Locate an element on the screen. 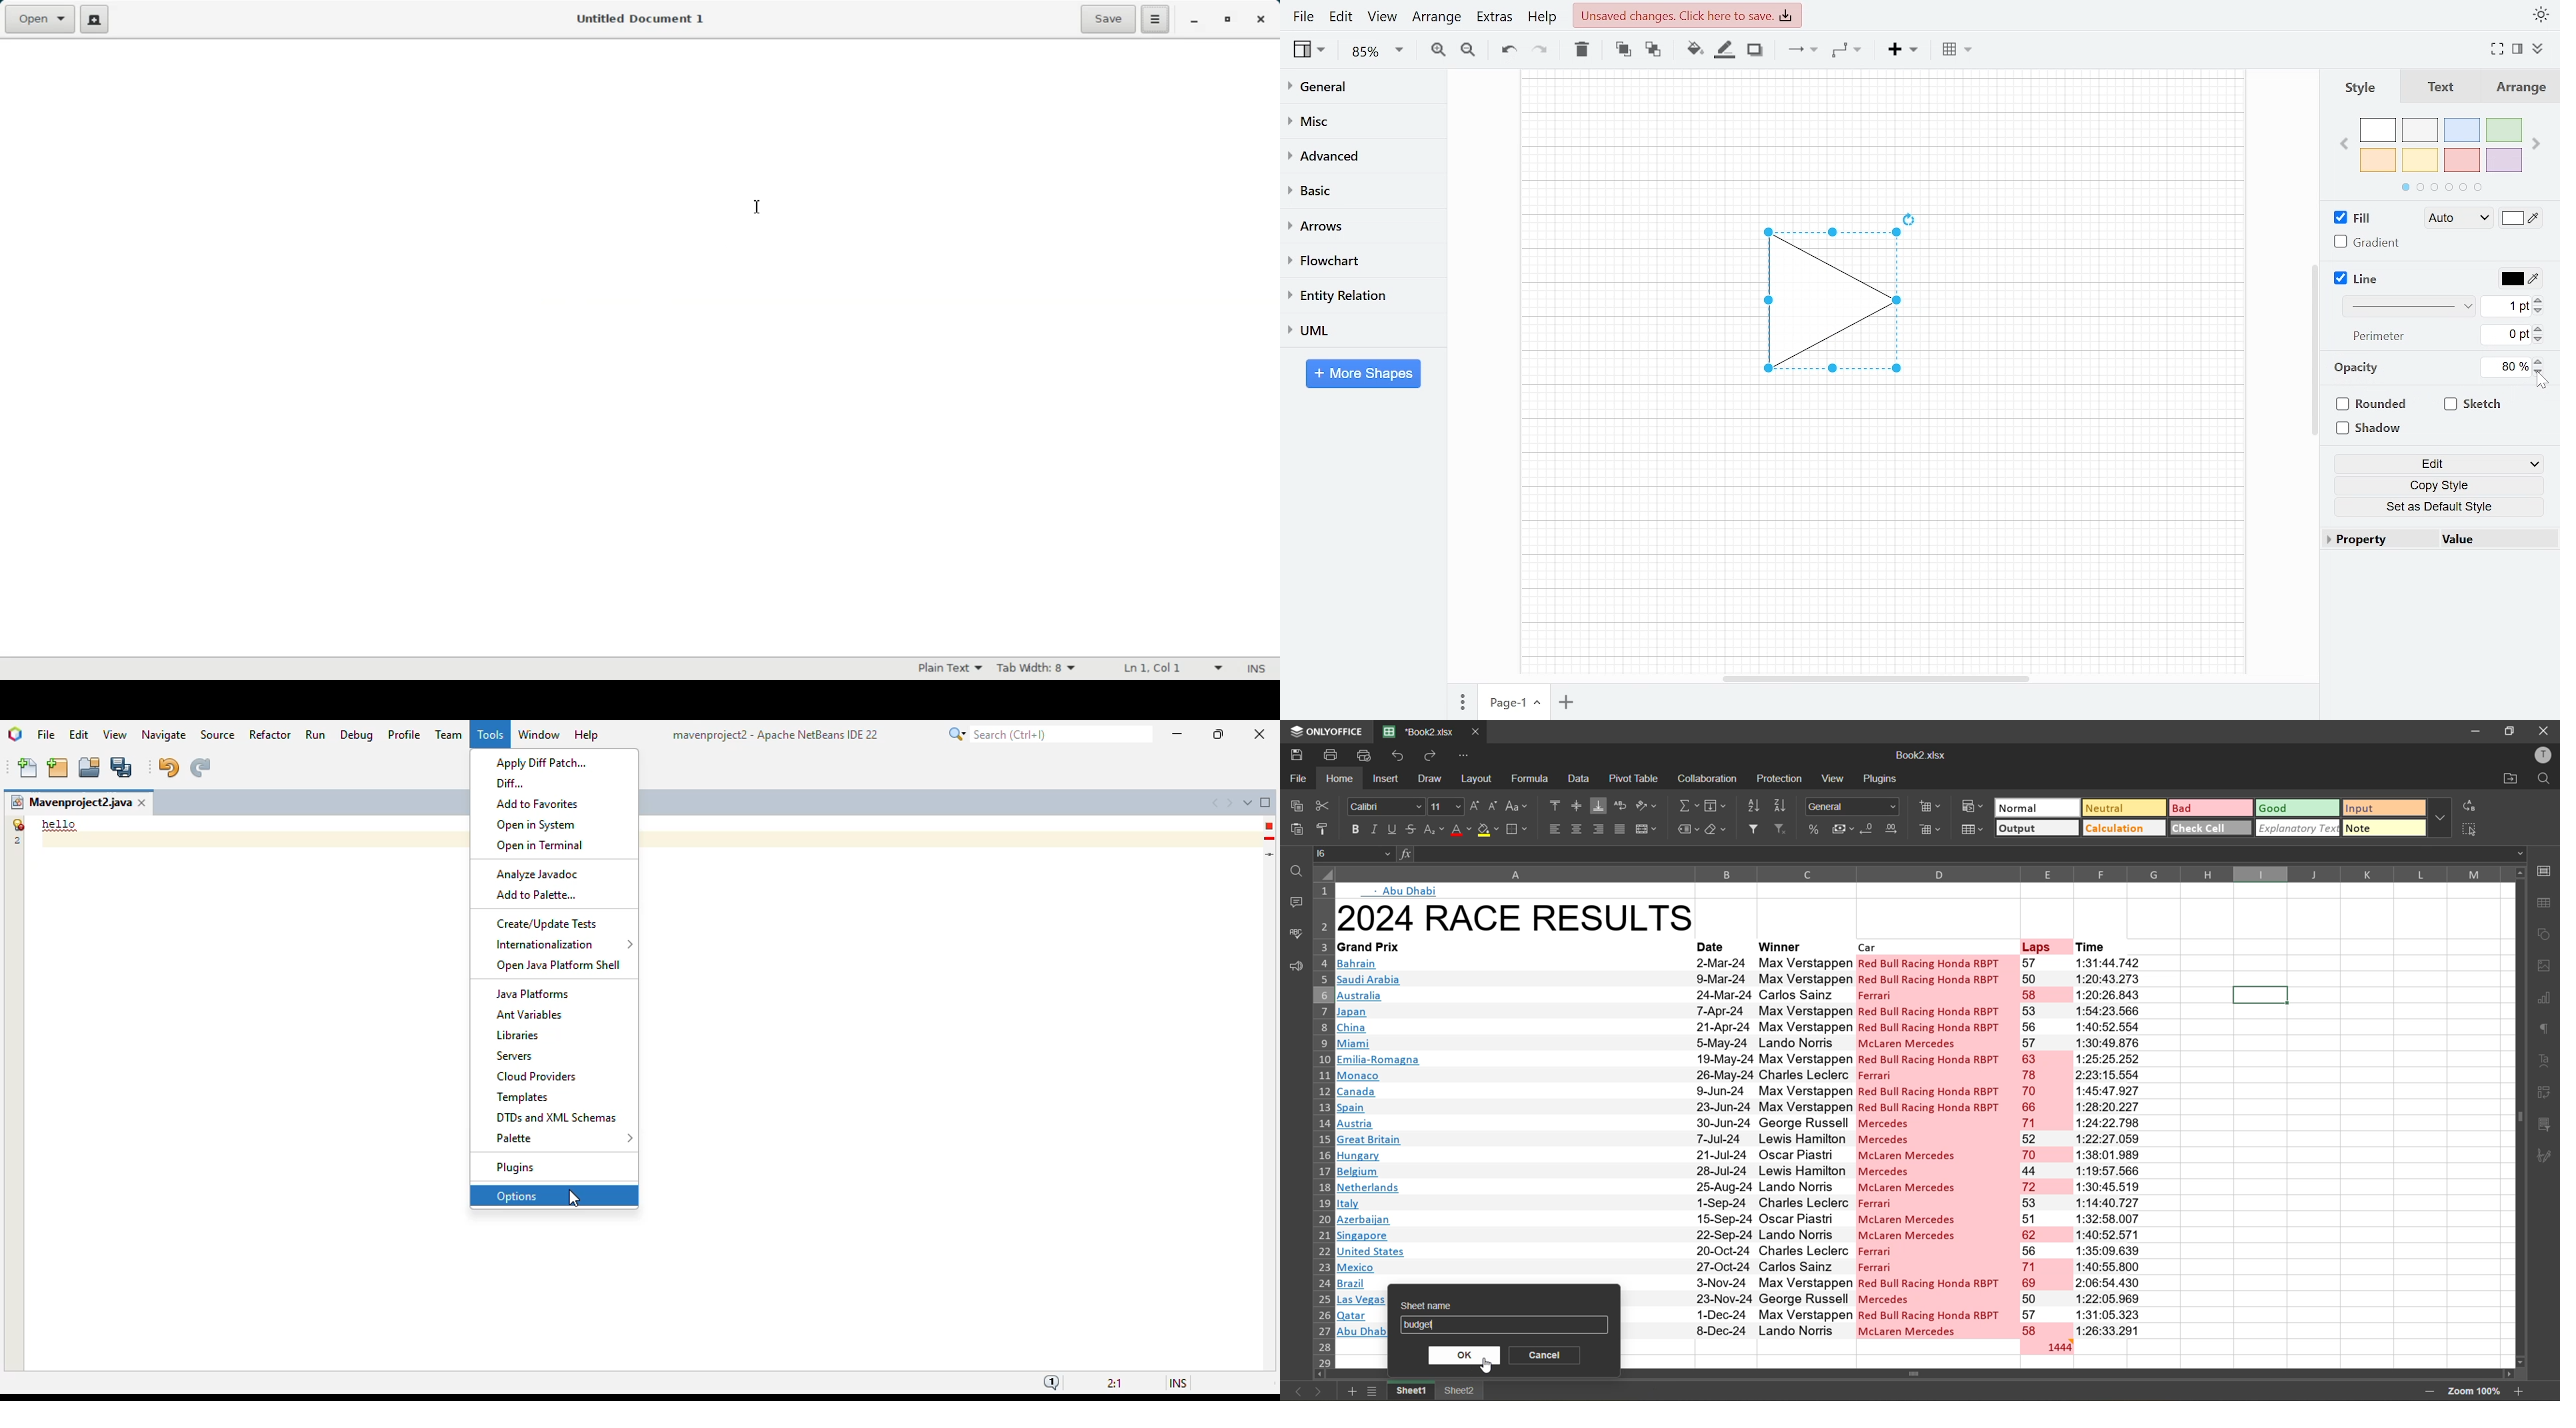 This screenshot has height=1428, width=2576. Horizontal scrollbar is located at coordinates (1878, 678).